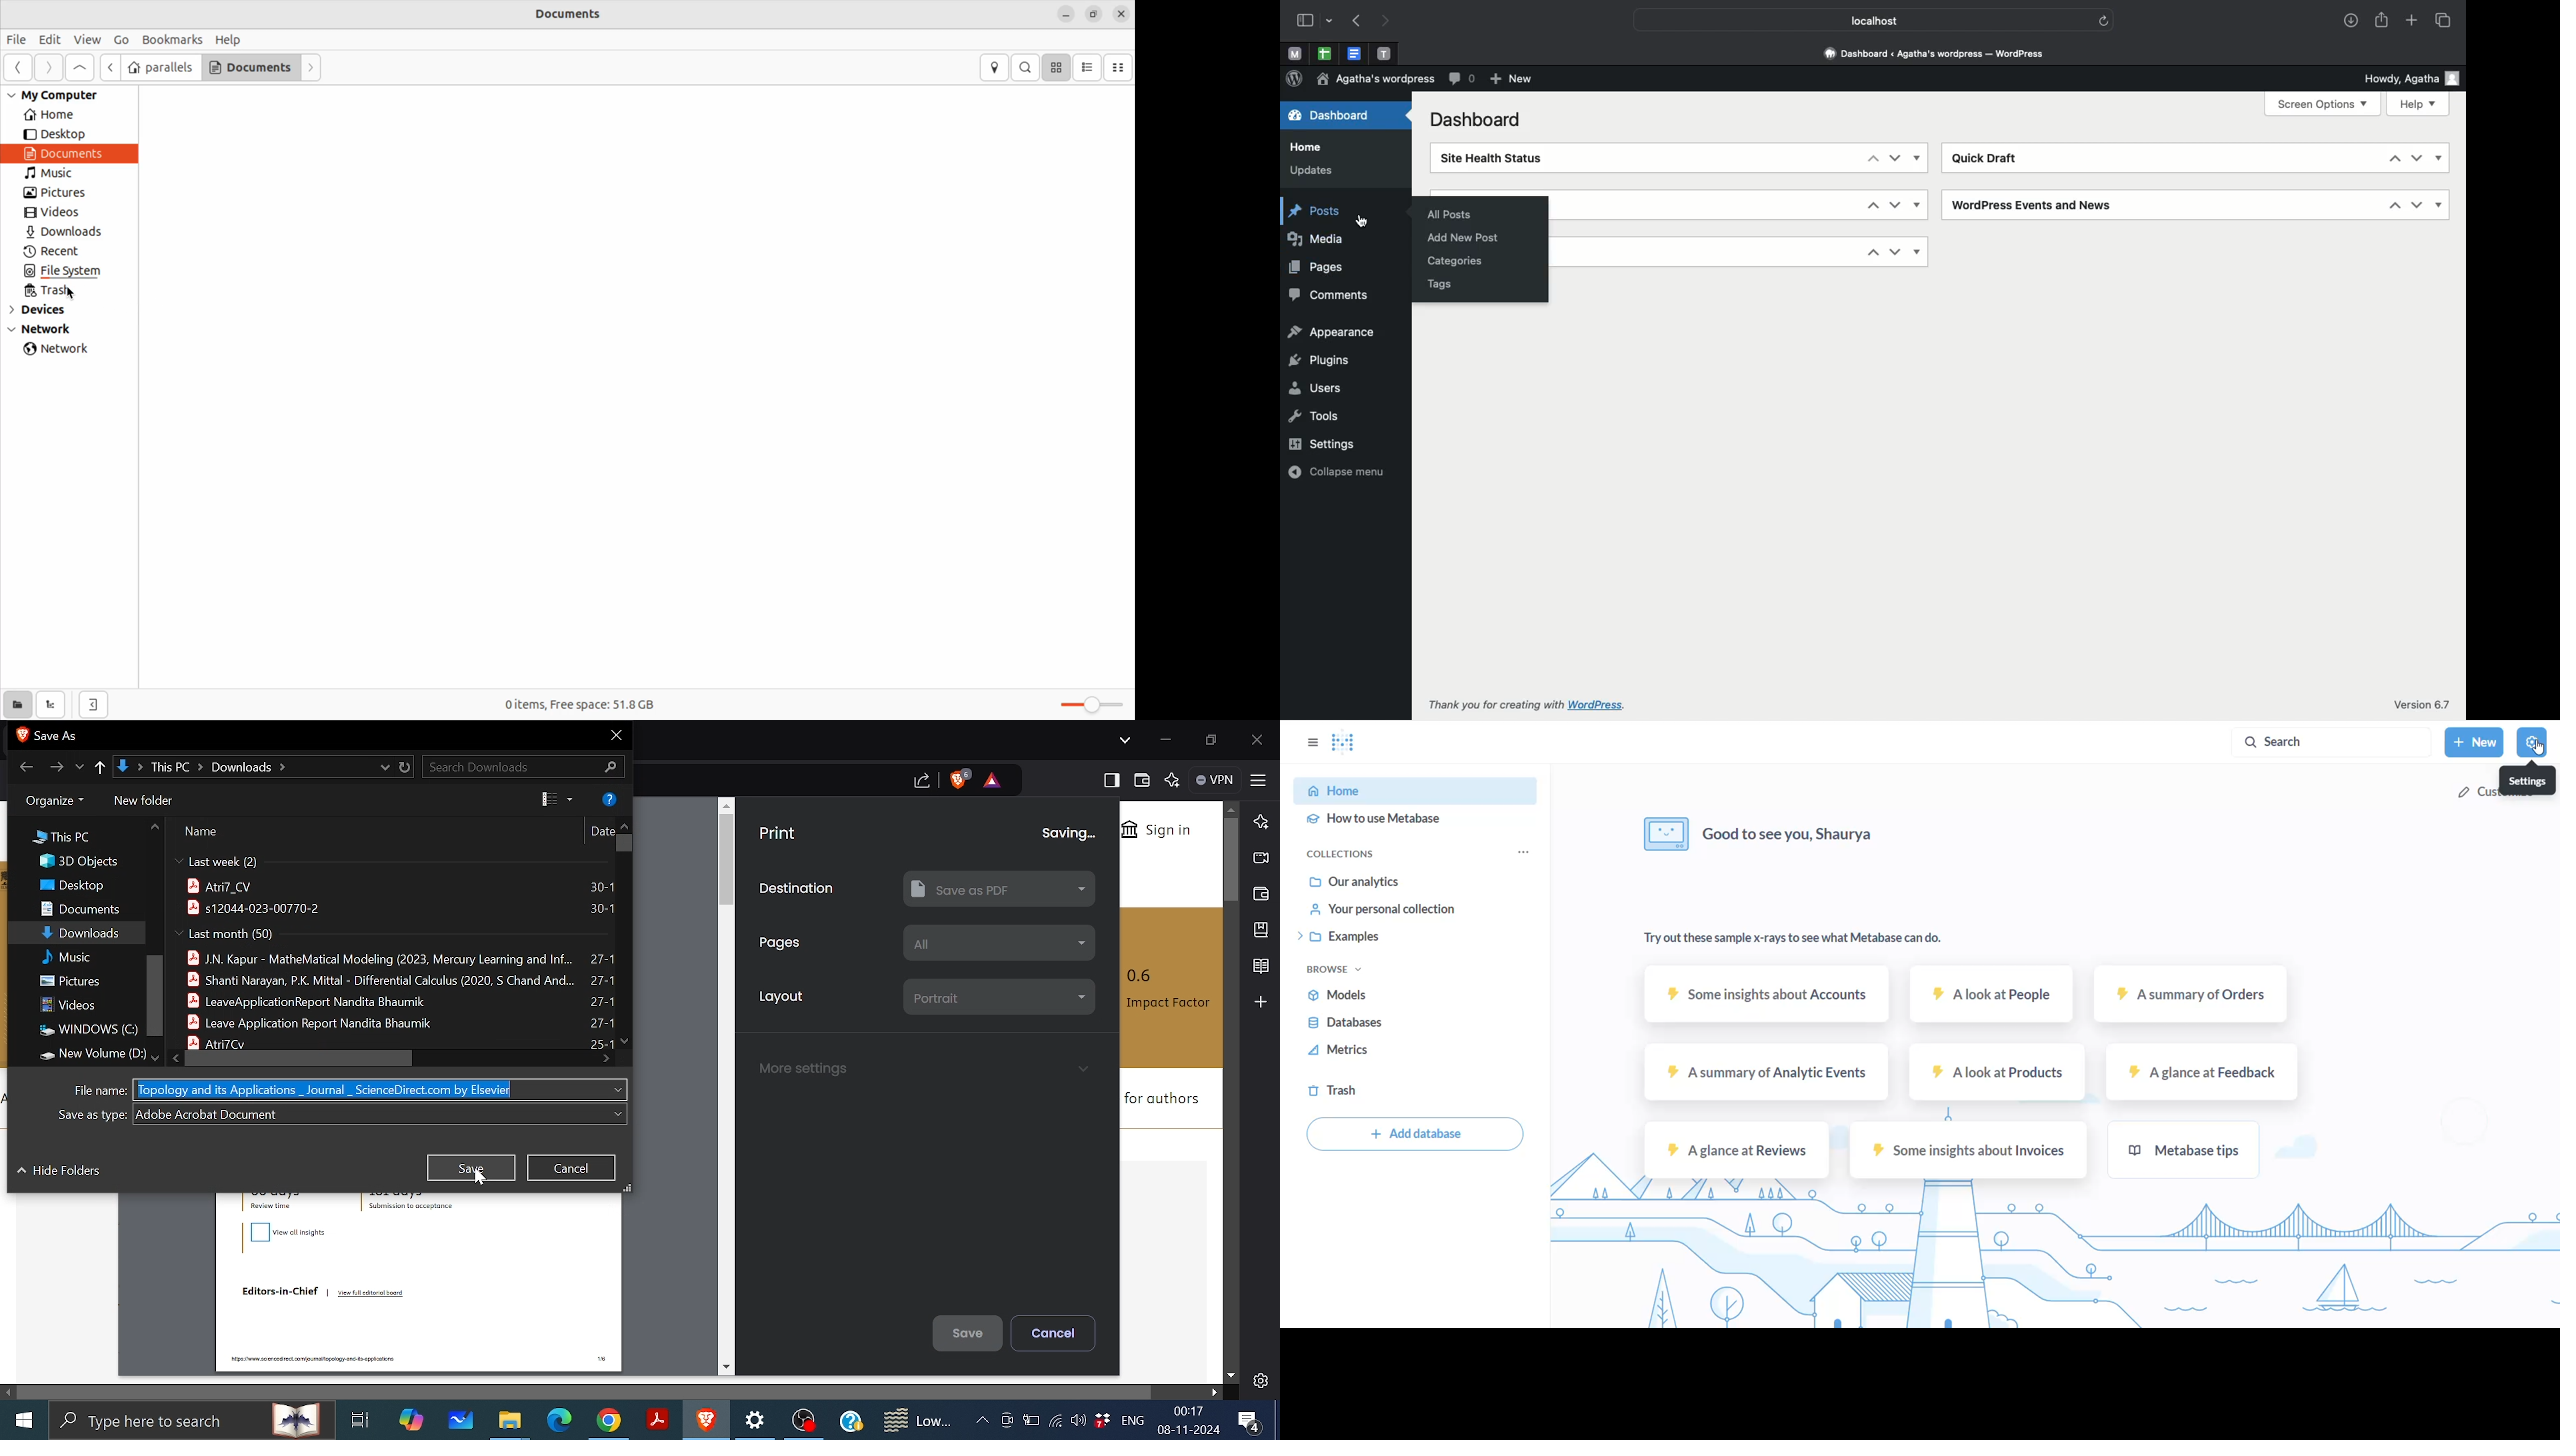  I want to click on Down, so click(1894, 251).